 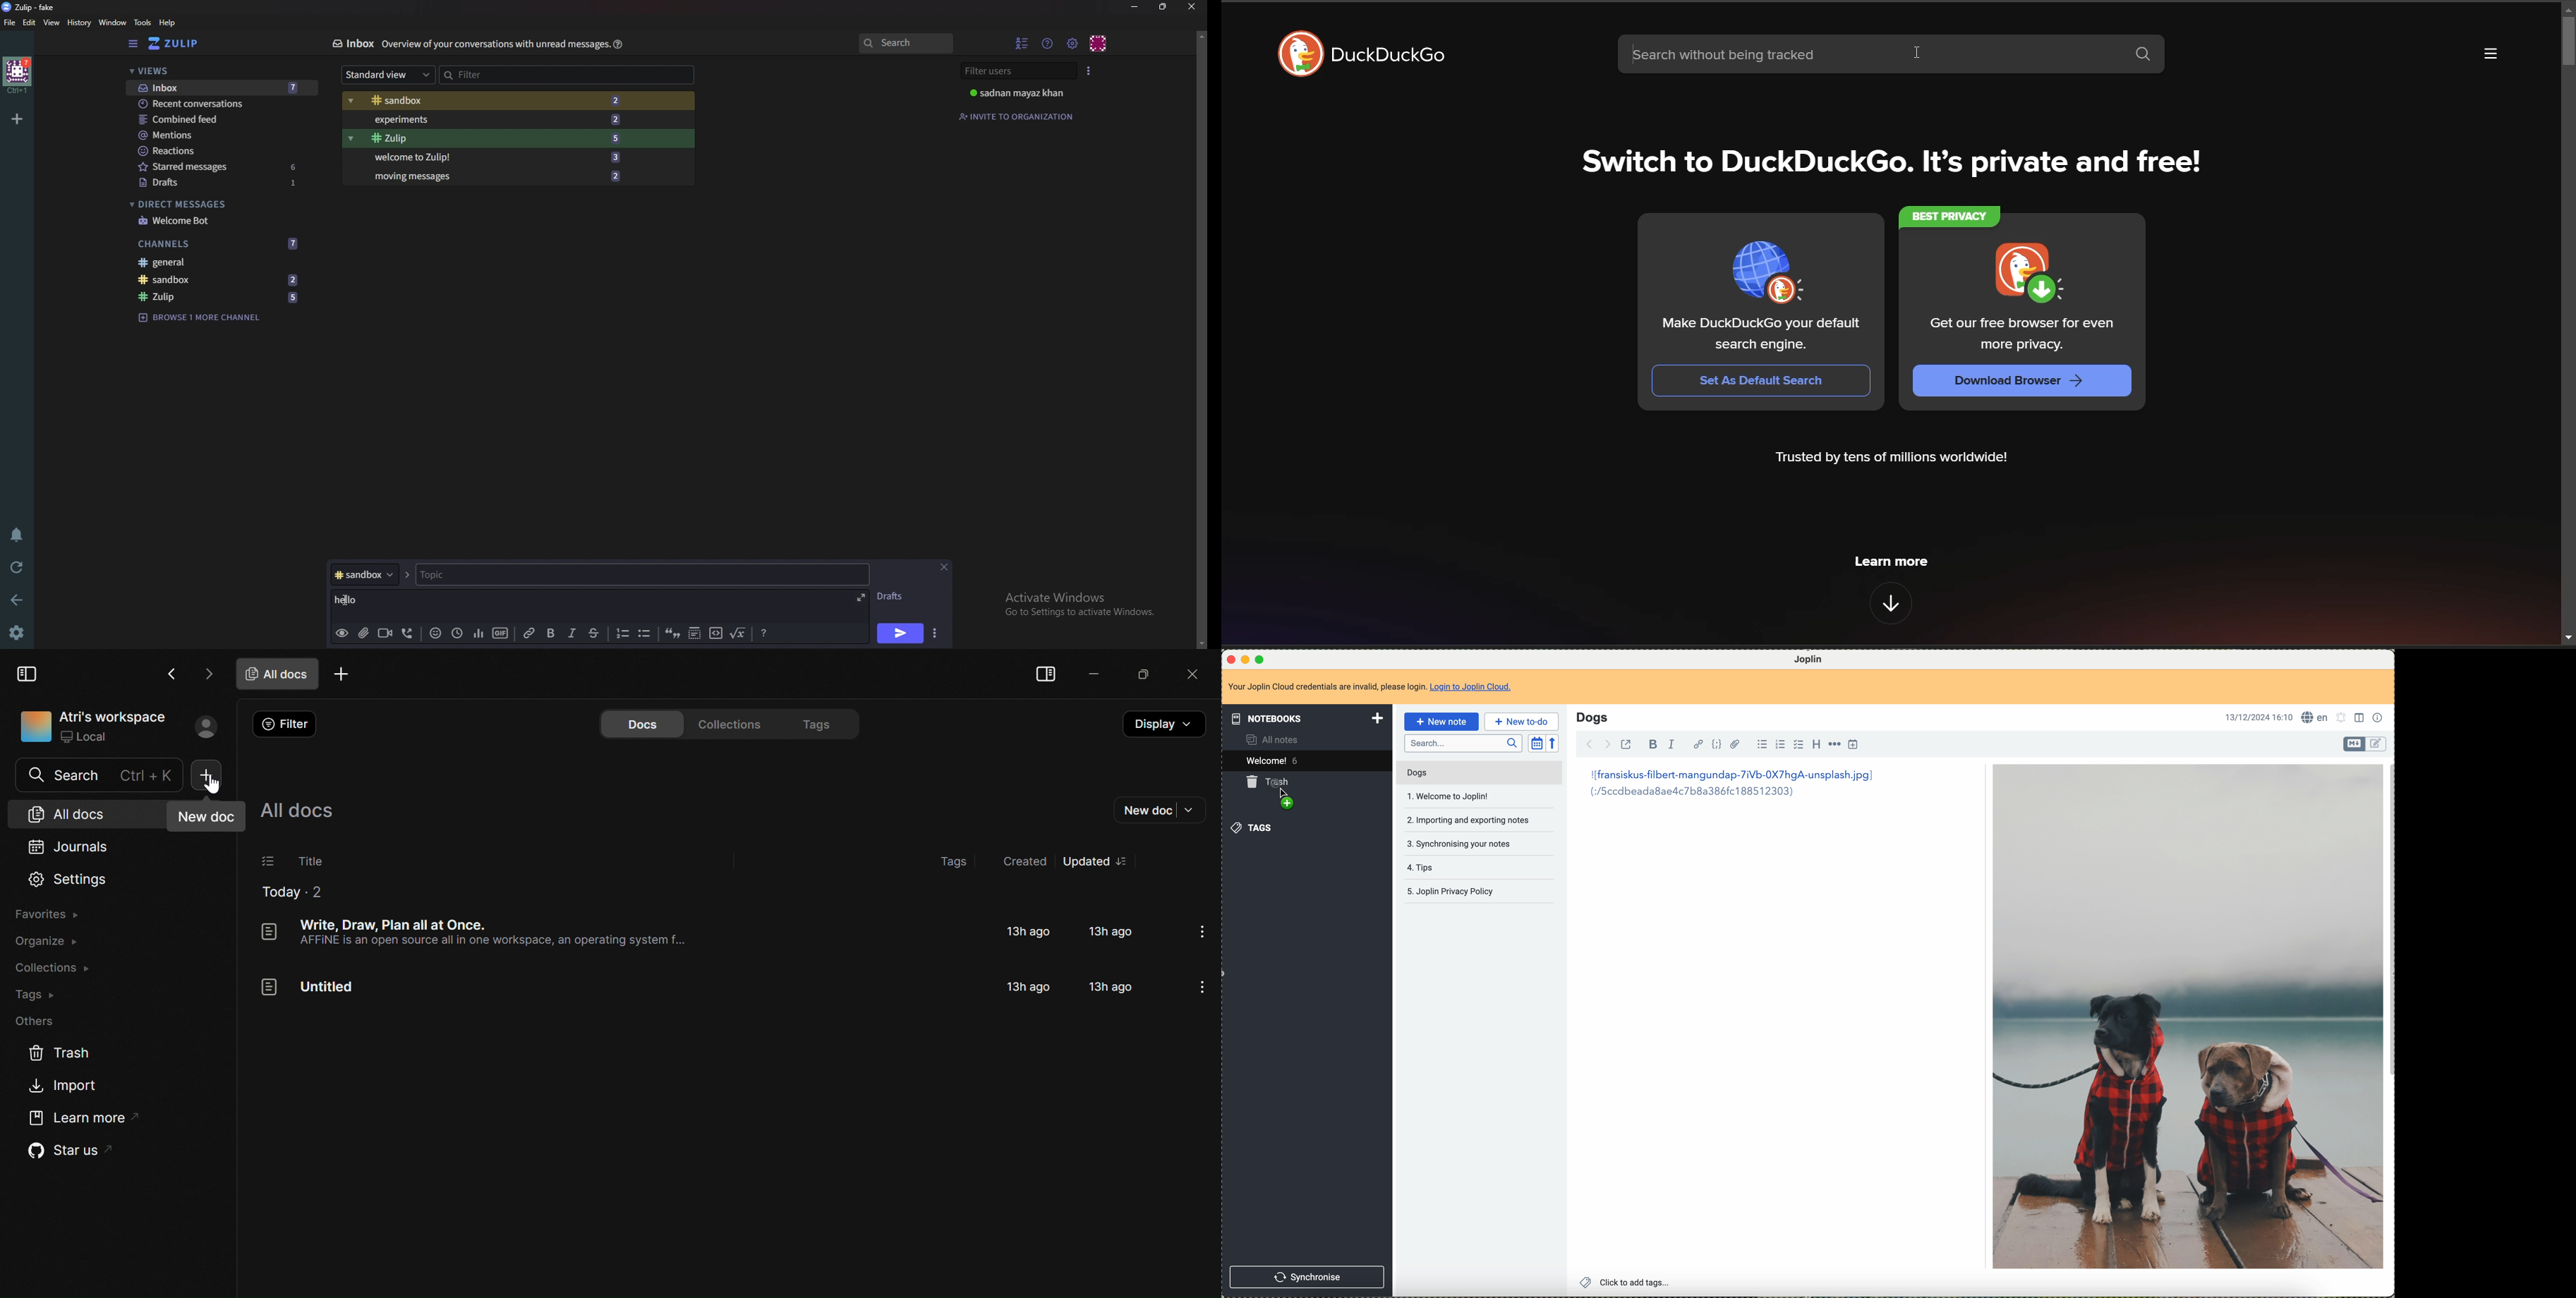 I want to click on Mentions, so click(x=218, y=135).